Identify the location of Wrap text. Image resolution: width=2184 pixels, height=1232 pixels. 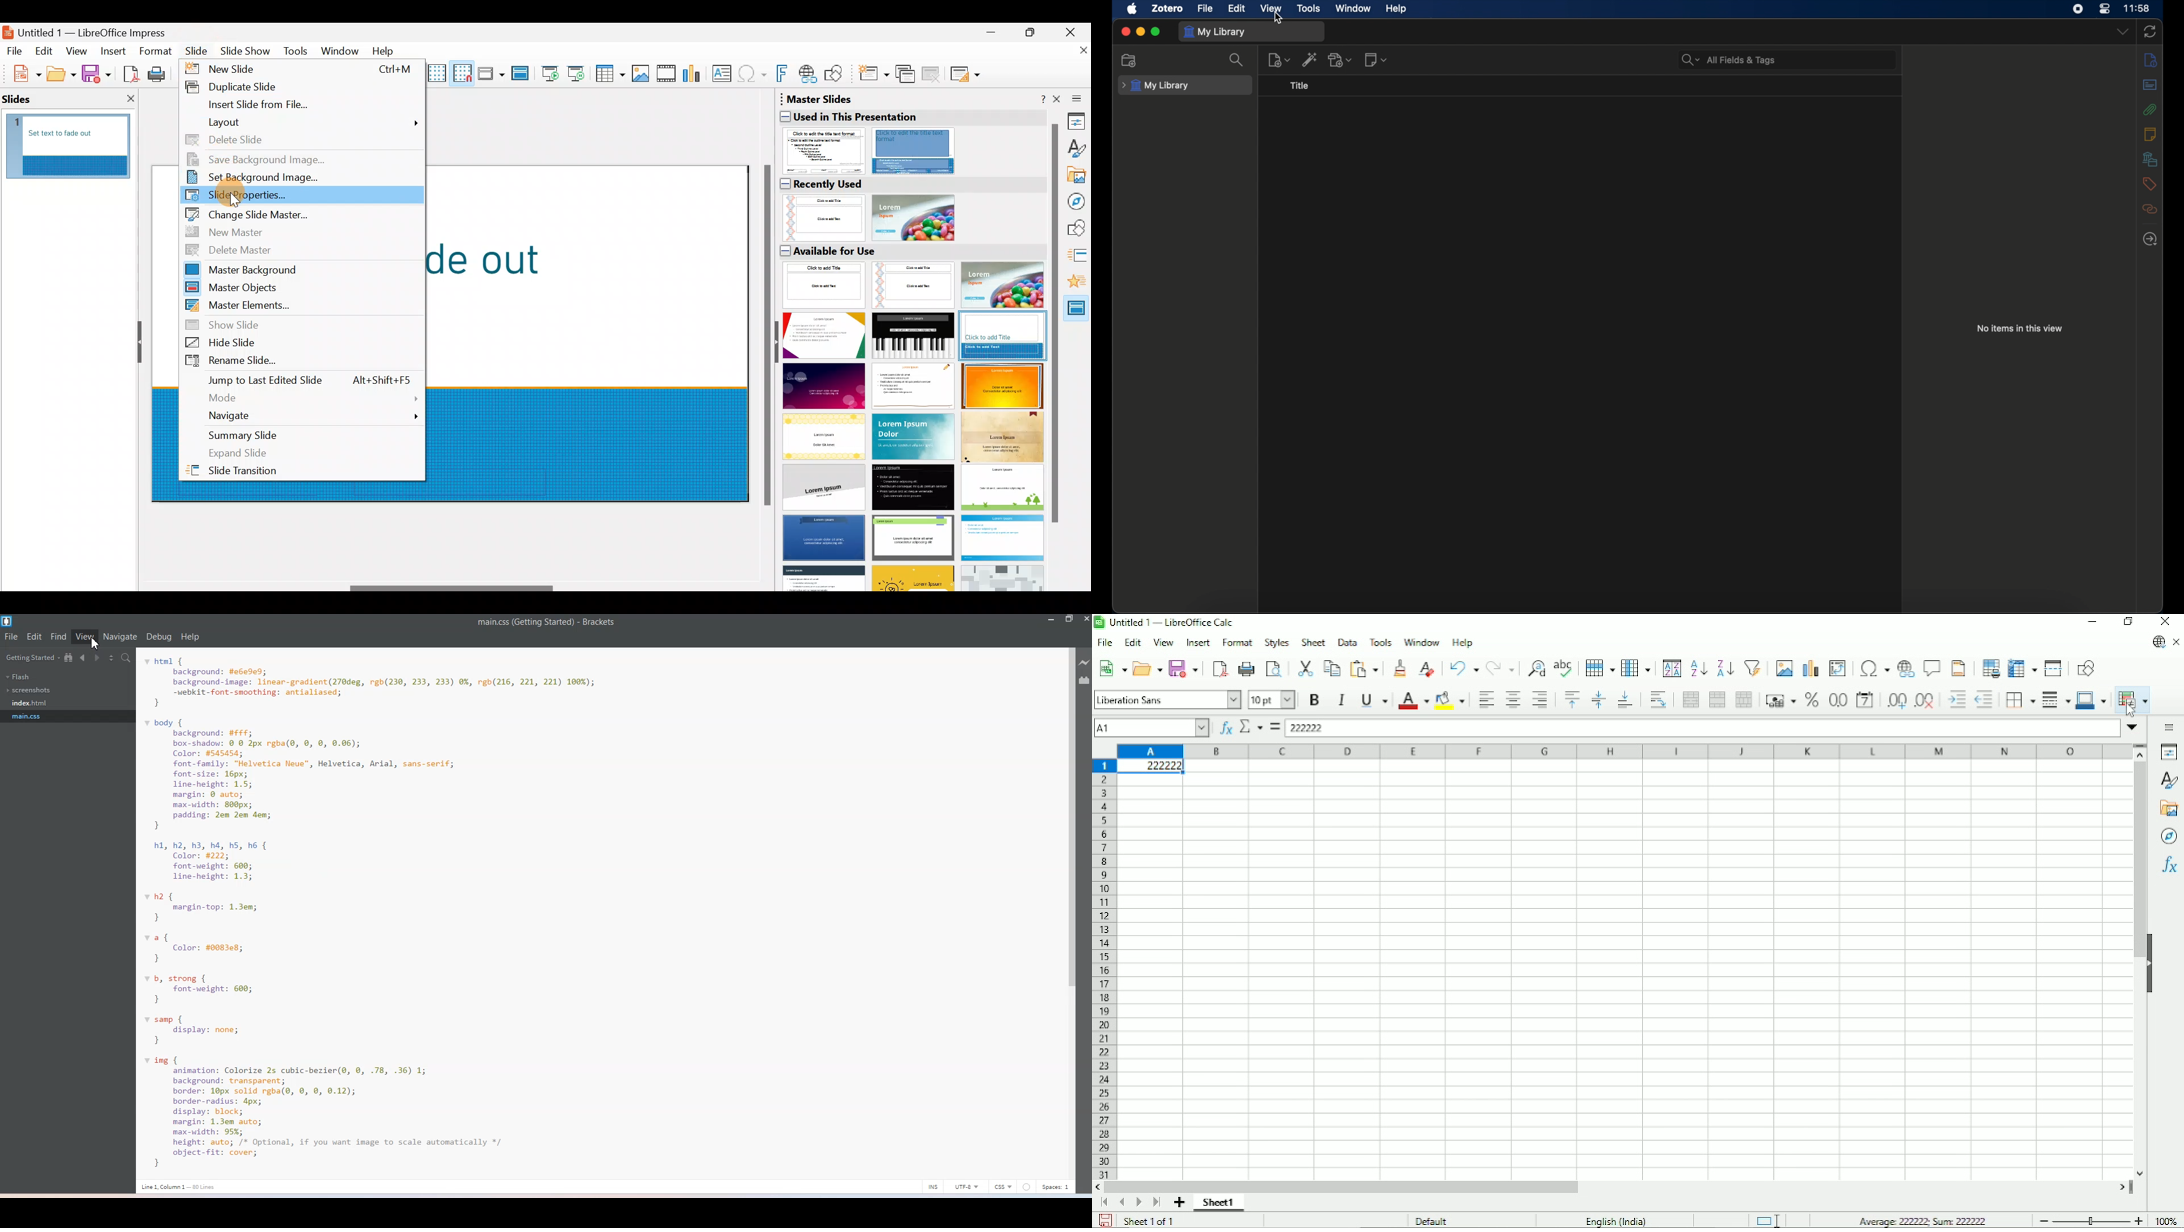
(1658, 699).